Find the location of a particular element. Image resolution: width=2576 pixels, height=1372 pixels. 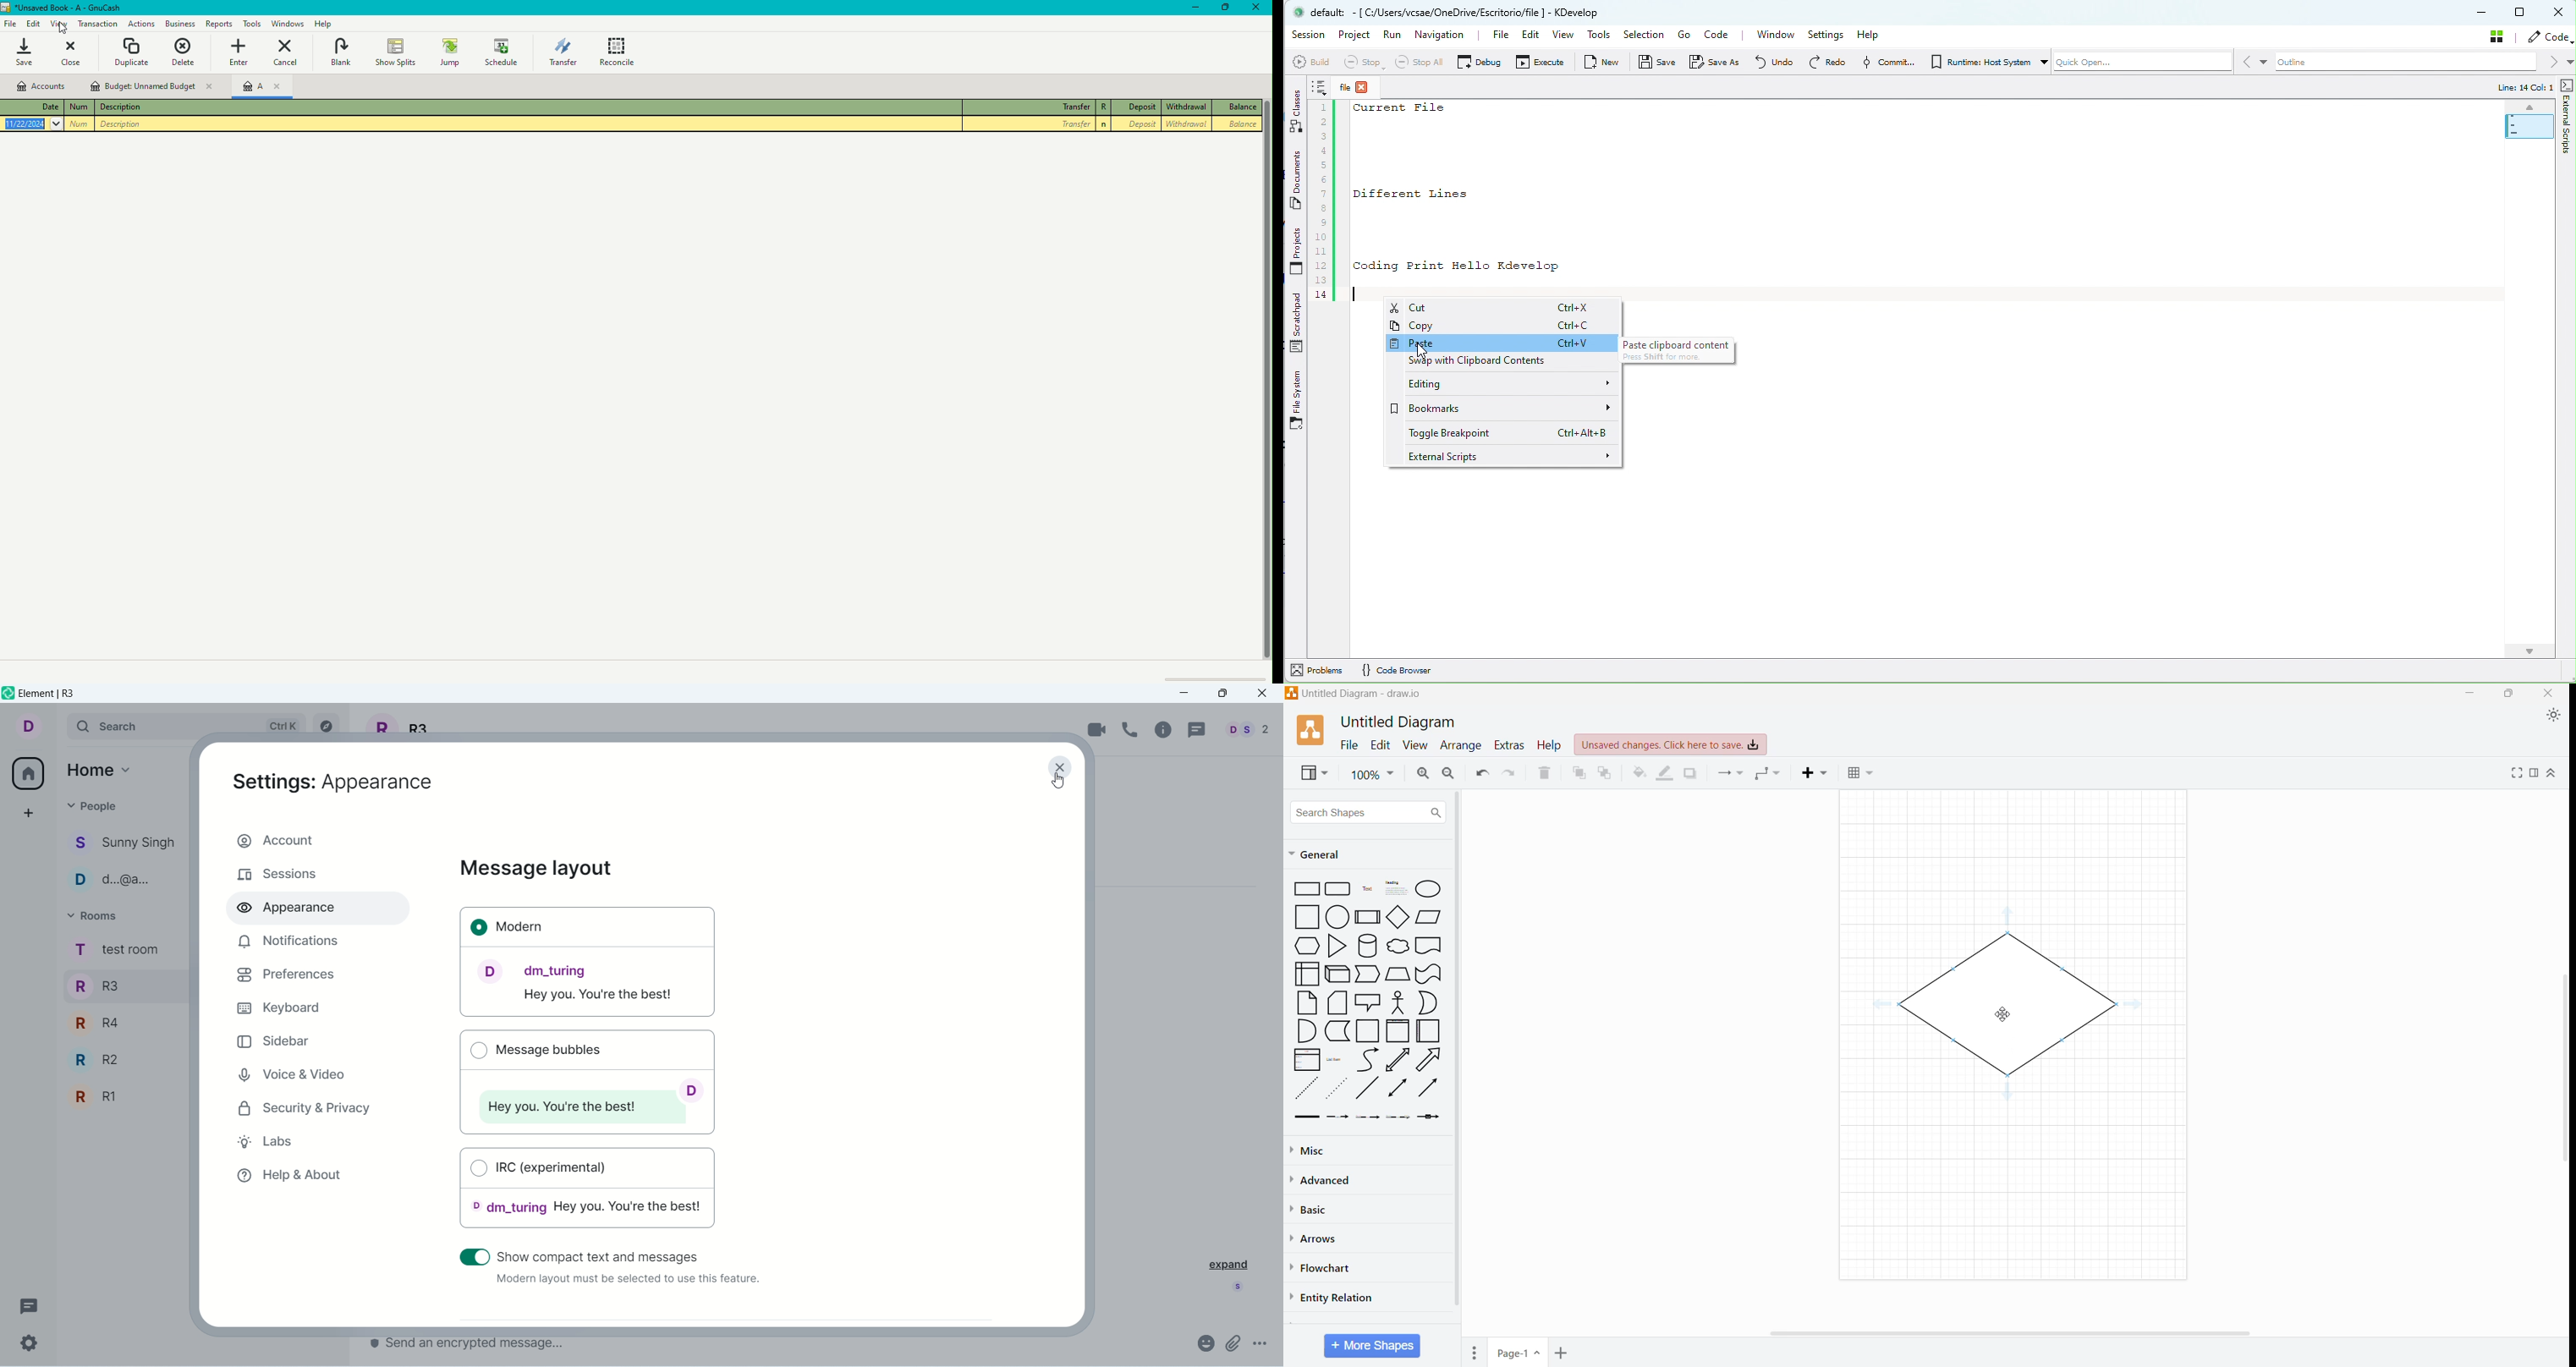

Action is located at coordinates (139, 23).